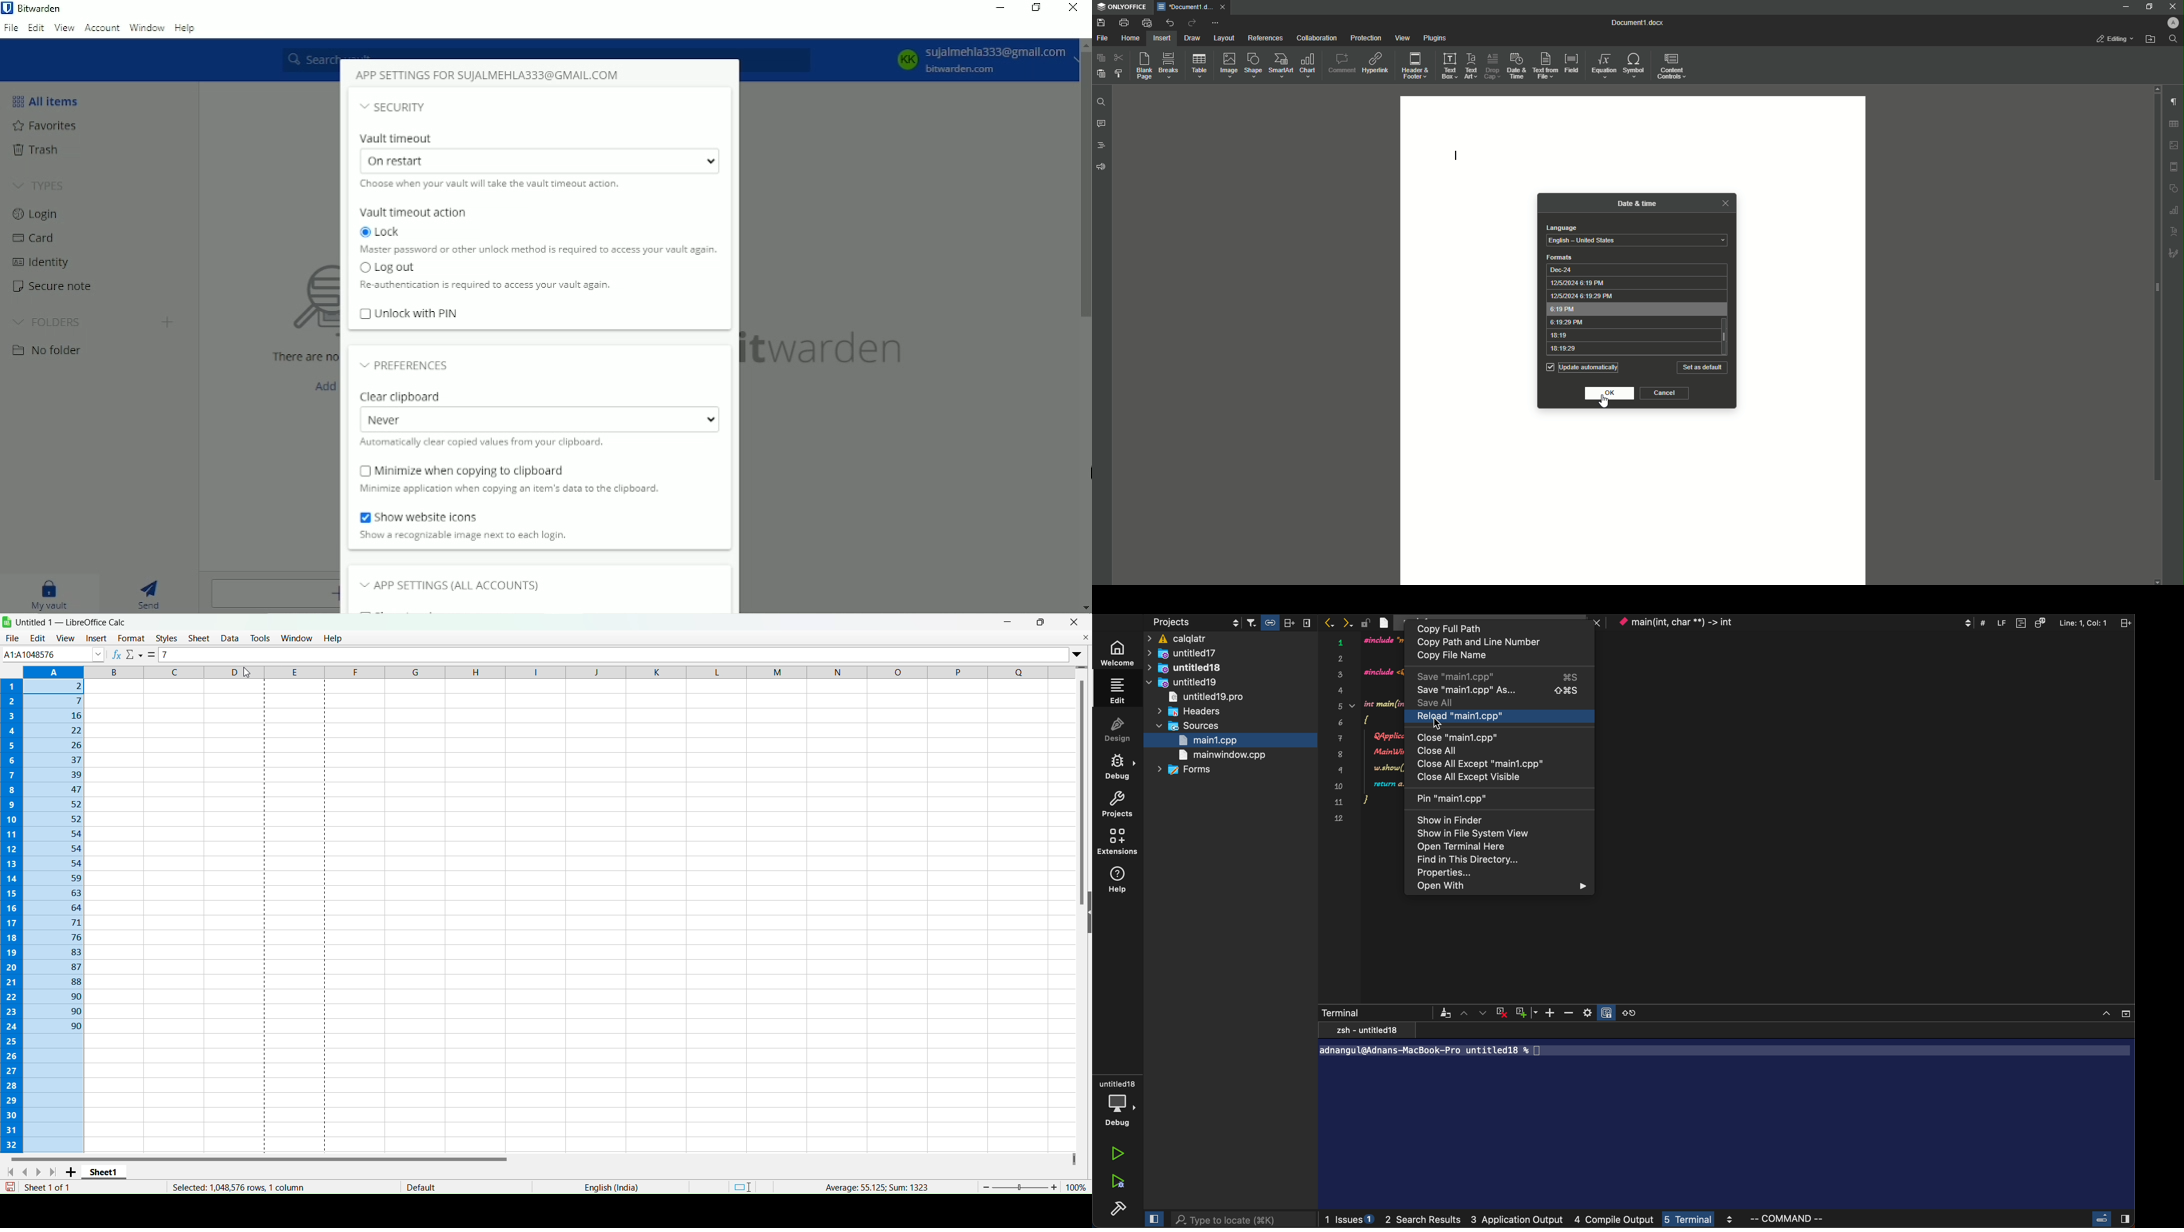 The image size is (2184, 1232). What do you see at coordinates (1415, 64) in the screenshot?
I see `Header and Footer` at bounding box center [1415, 64].